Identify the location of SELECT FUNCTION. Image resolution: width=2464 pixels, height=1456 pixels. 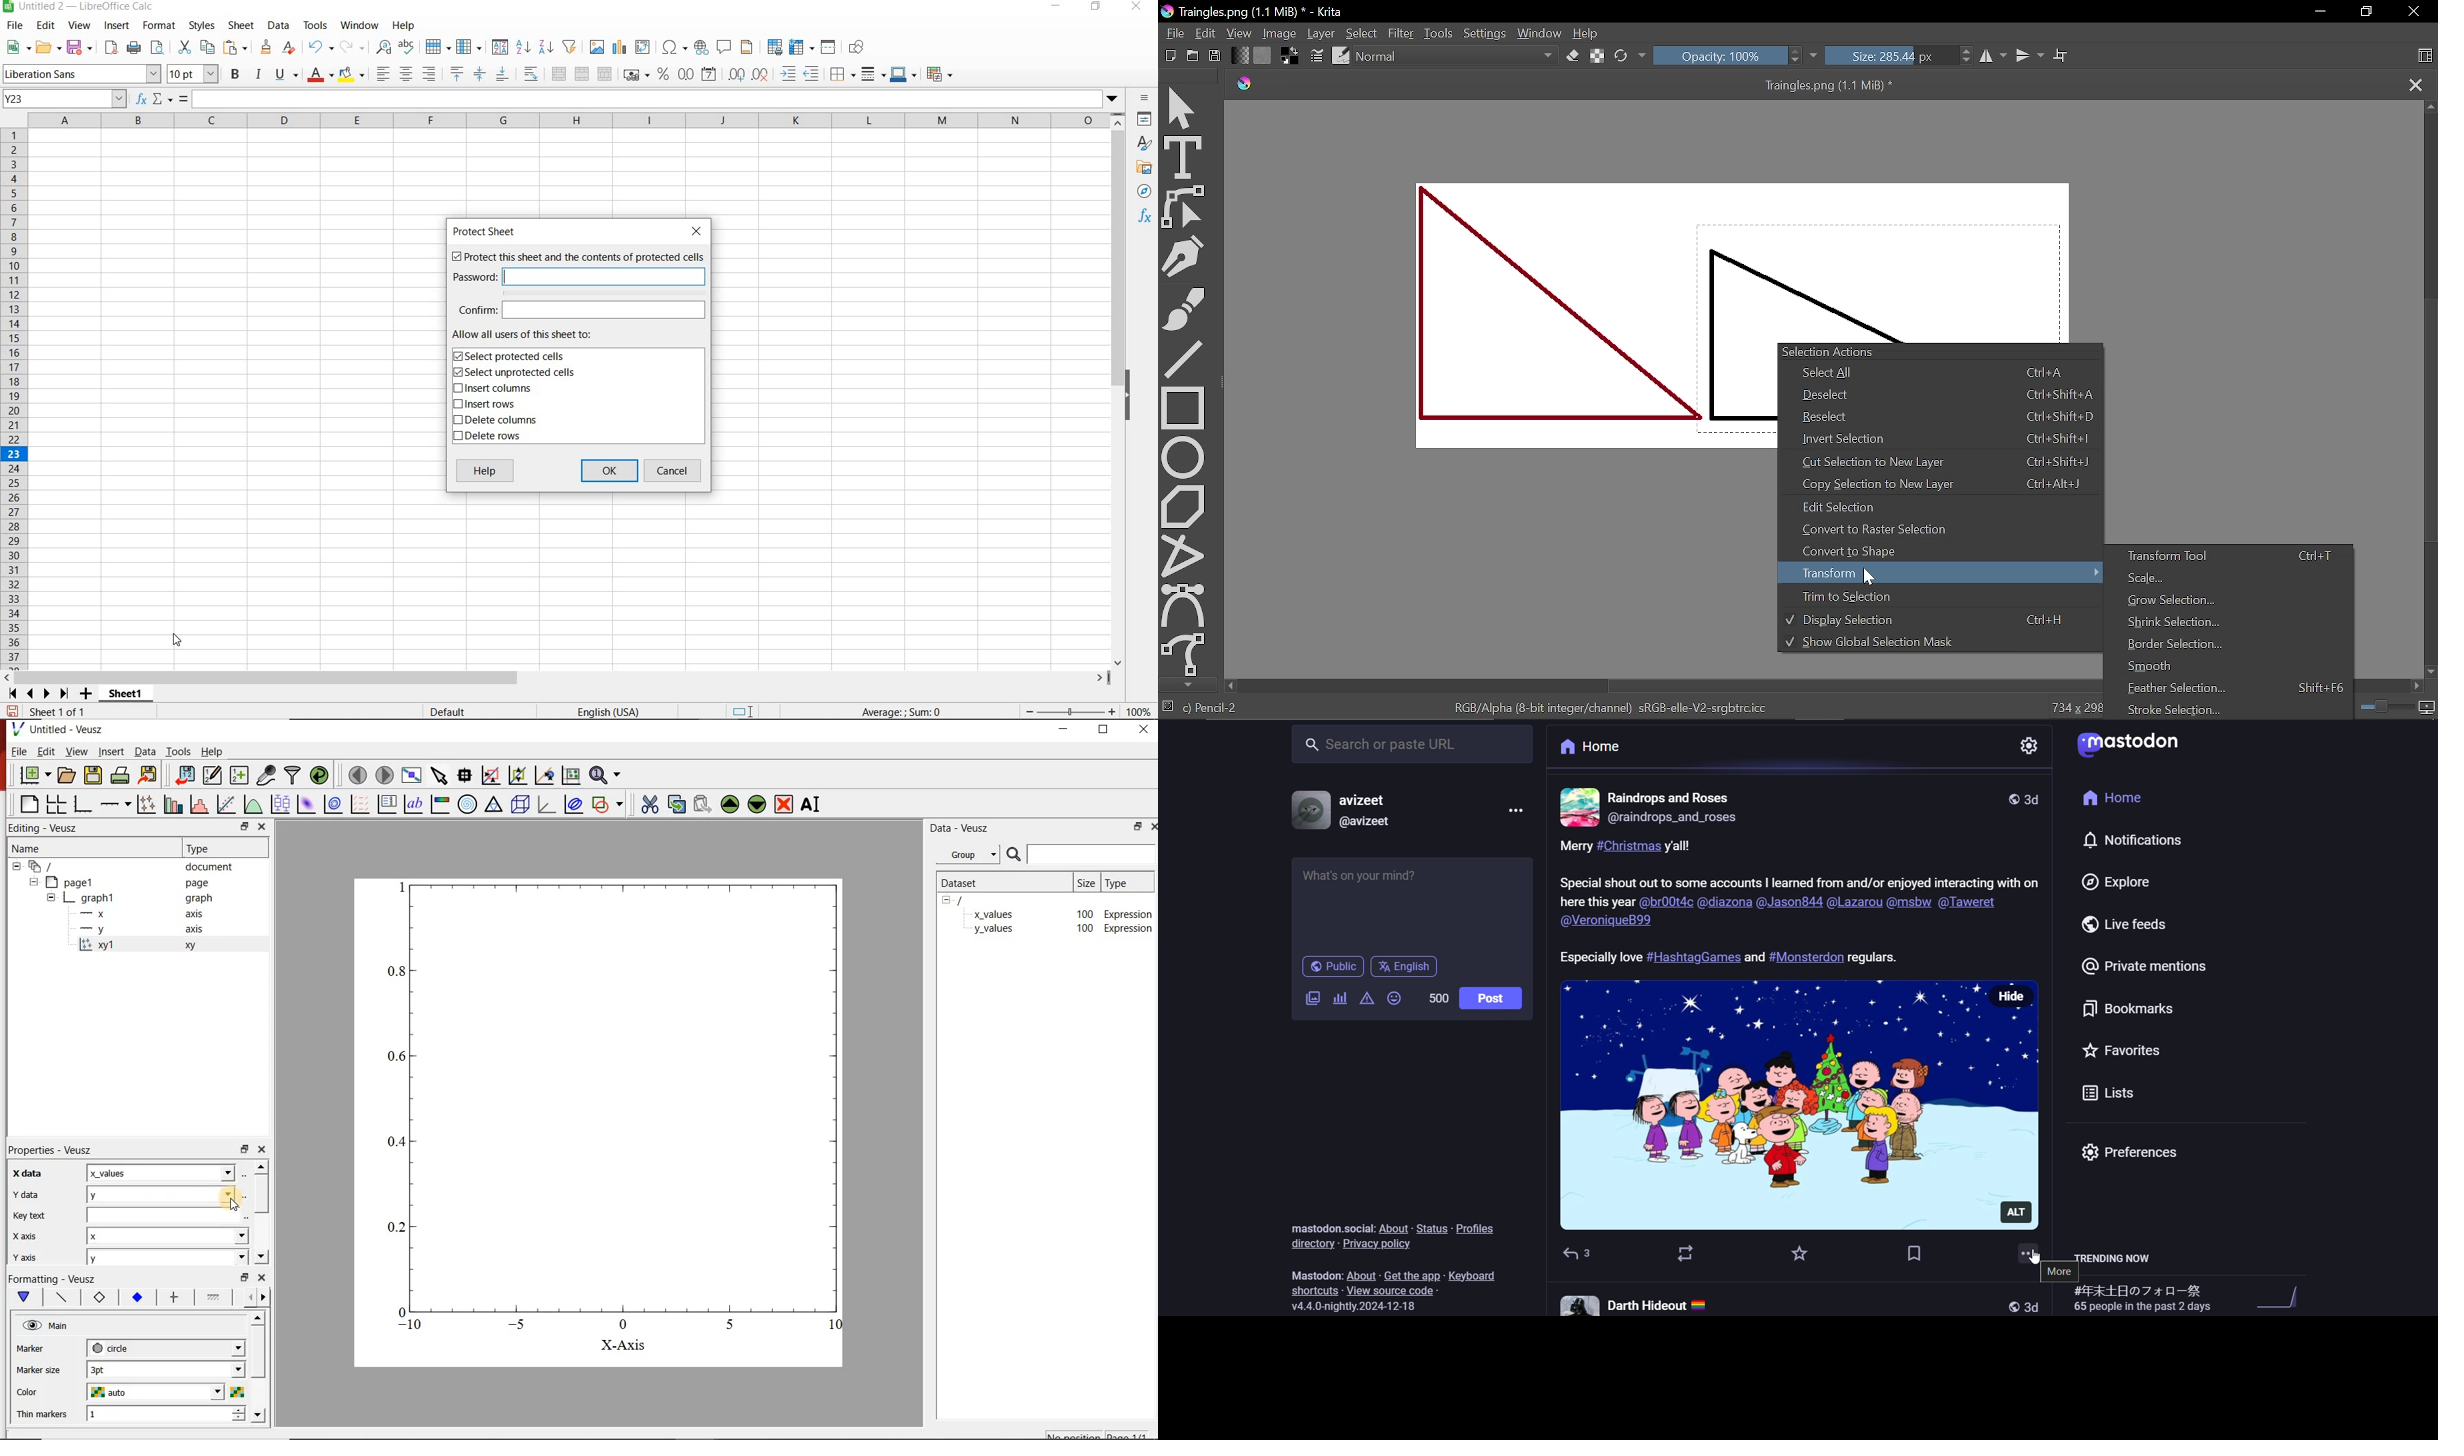
(163, 100).